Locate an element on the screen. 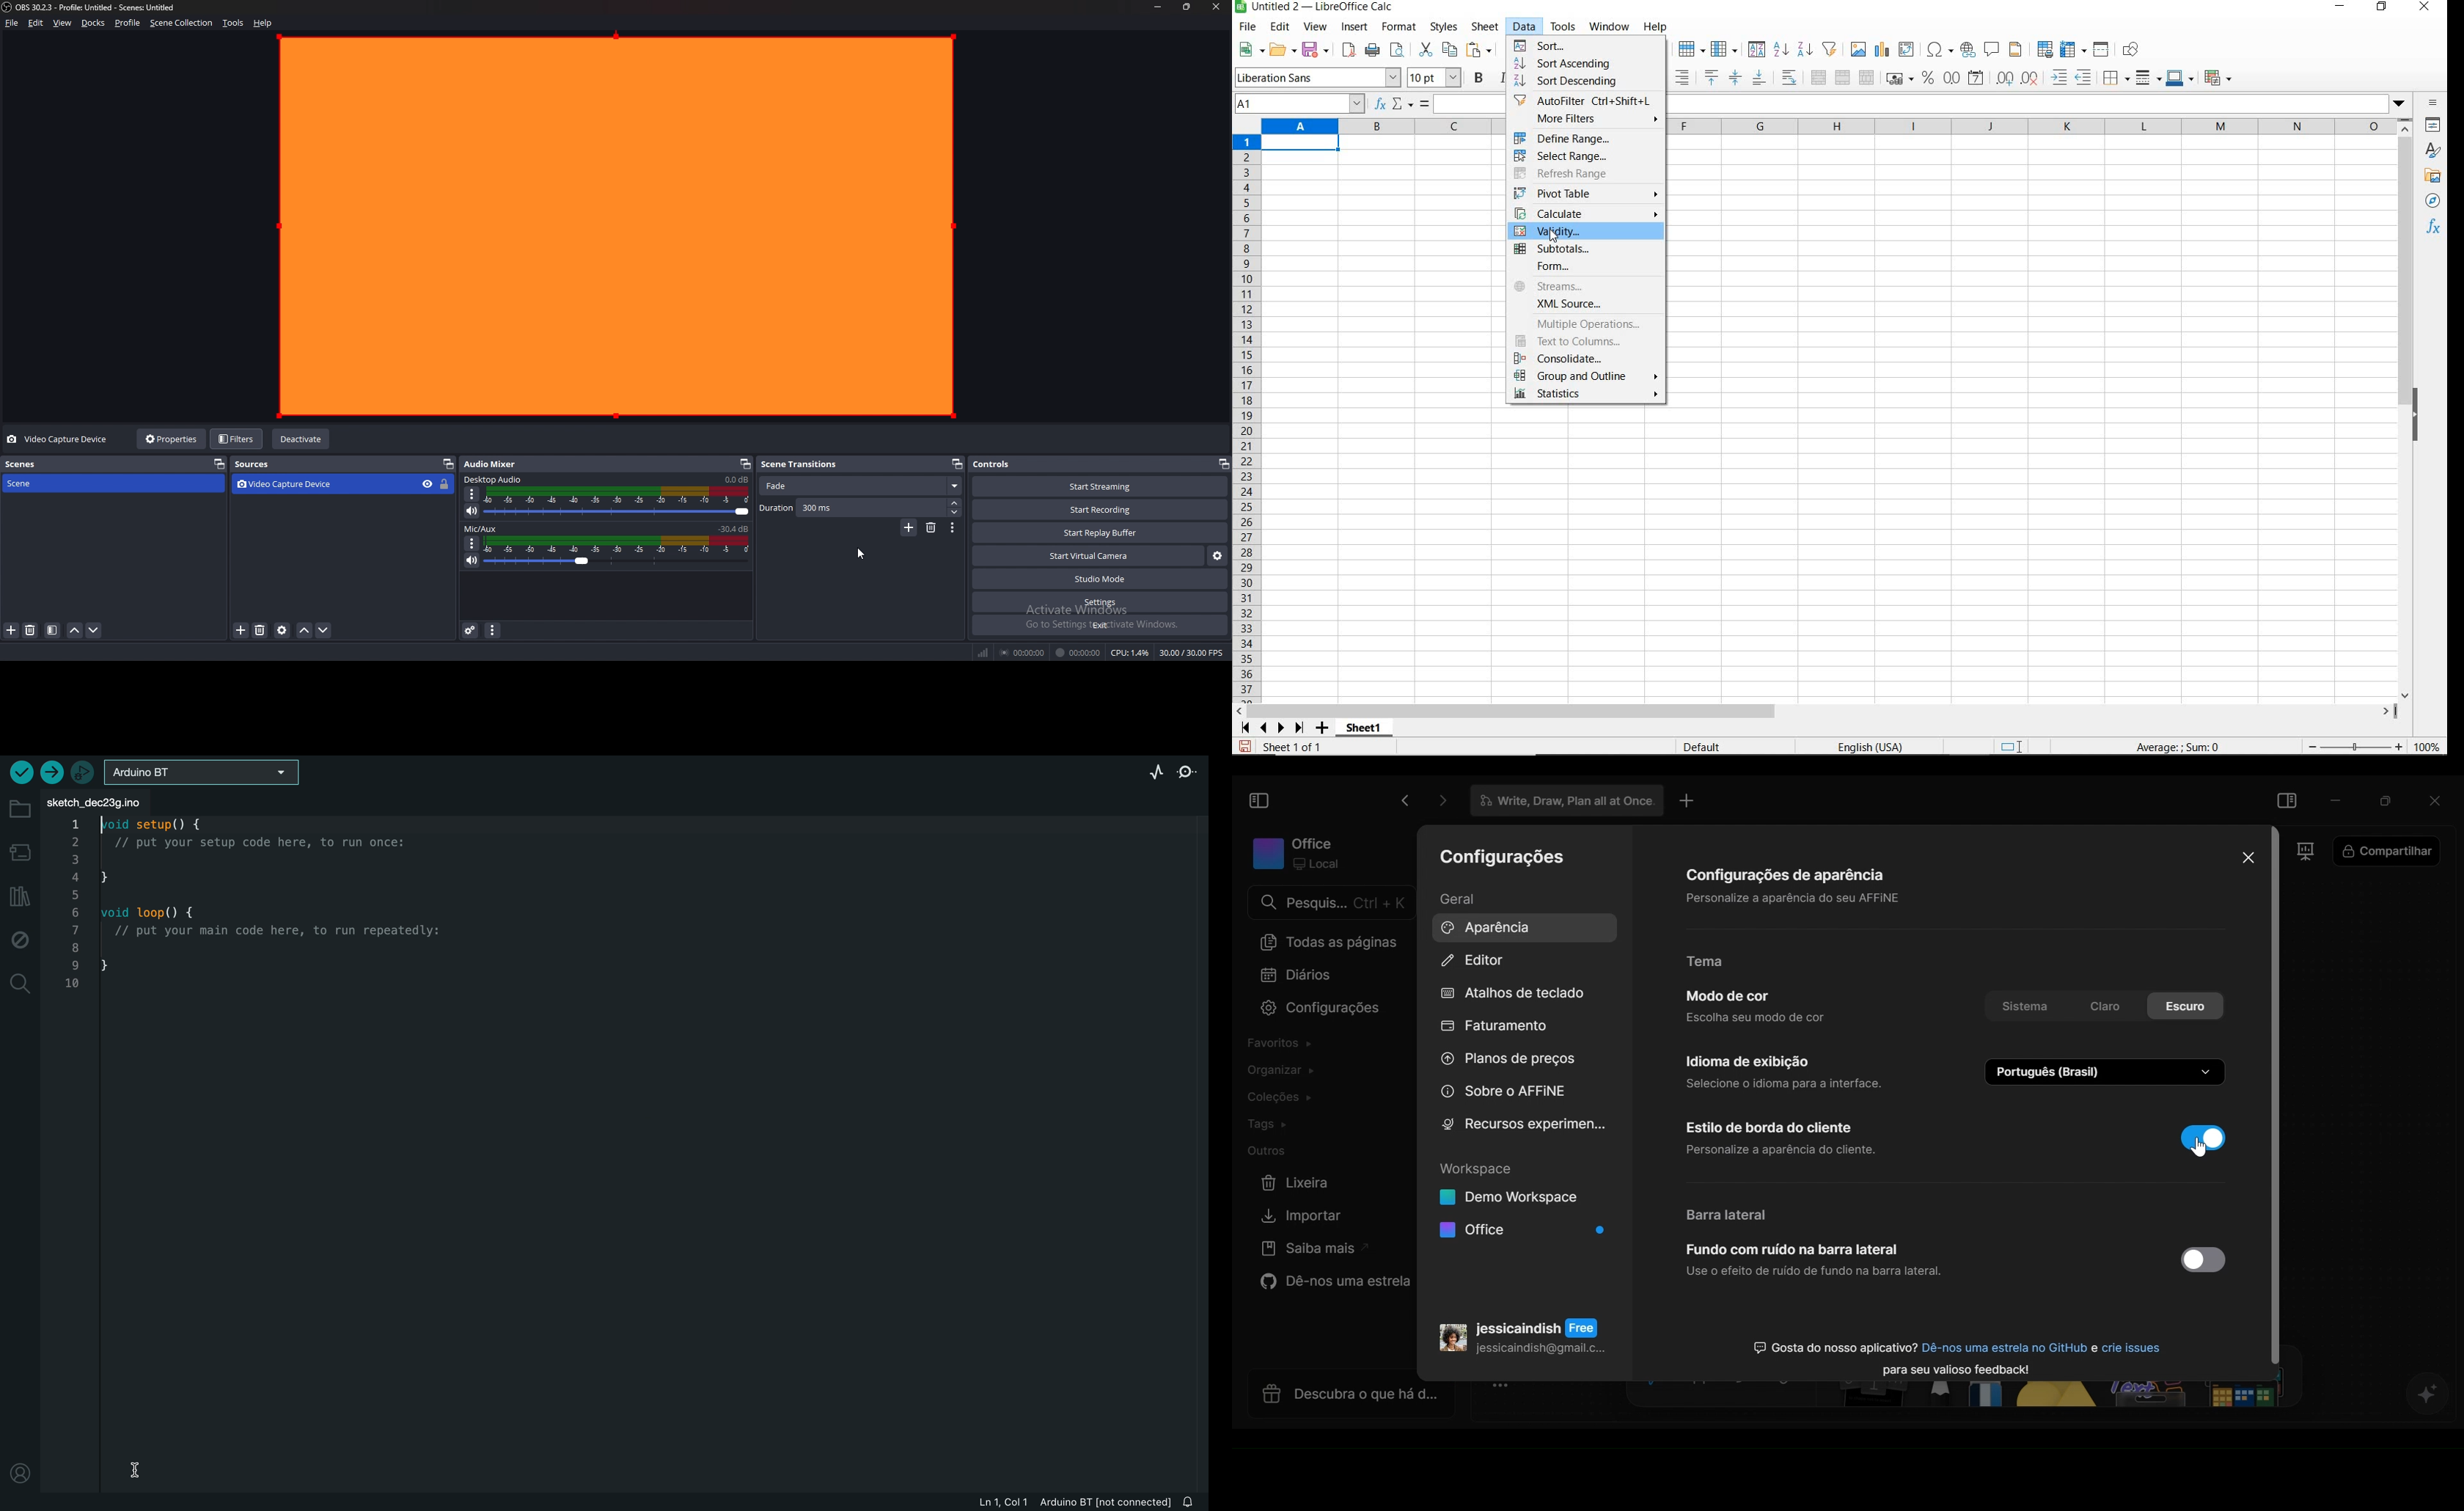 This screenshot has width=2464, height=1512. settings is located at coordinates (1100, 603).